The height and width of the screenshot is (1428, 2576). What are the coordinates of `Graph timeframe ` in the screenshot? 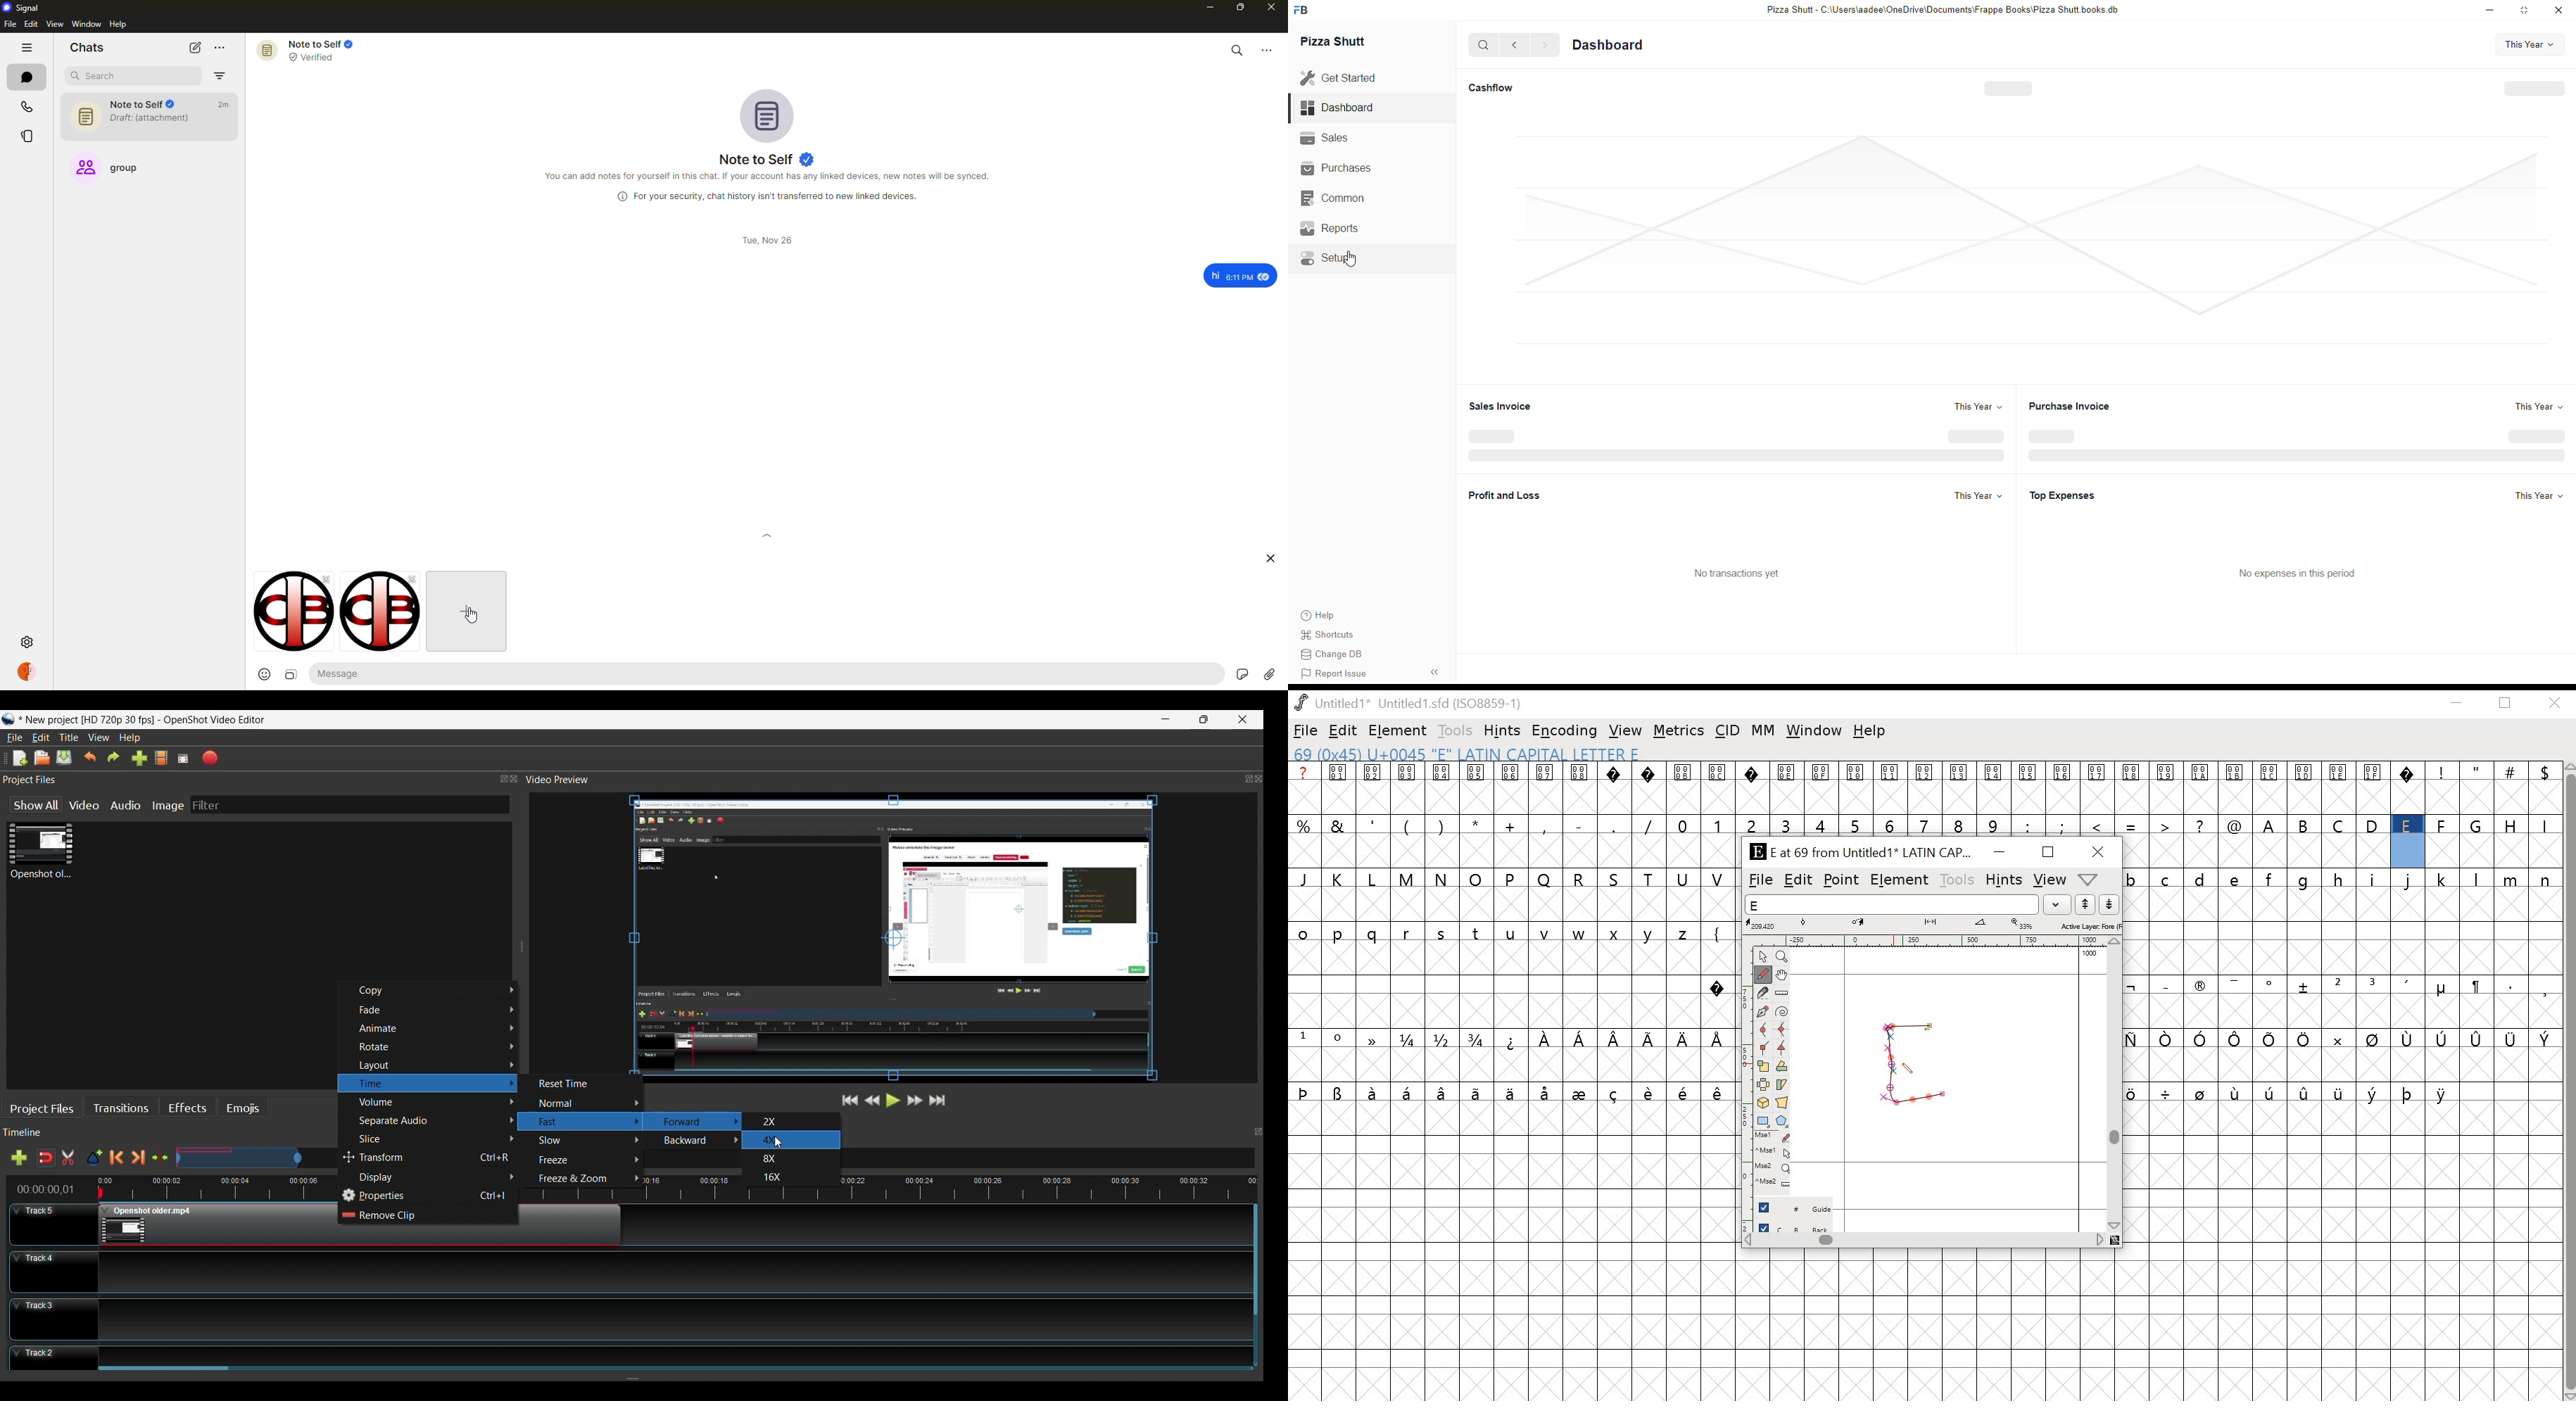 It's located at (2531, 45).